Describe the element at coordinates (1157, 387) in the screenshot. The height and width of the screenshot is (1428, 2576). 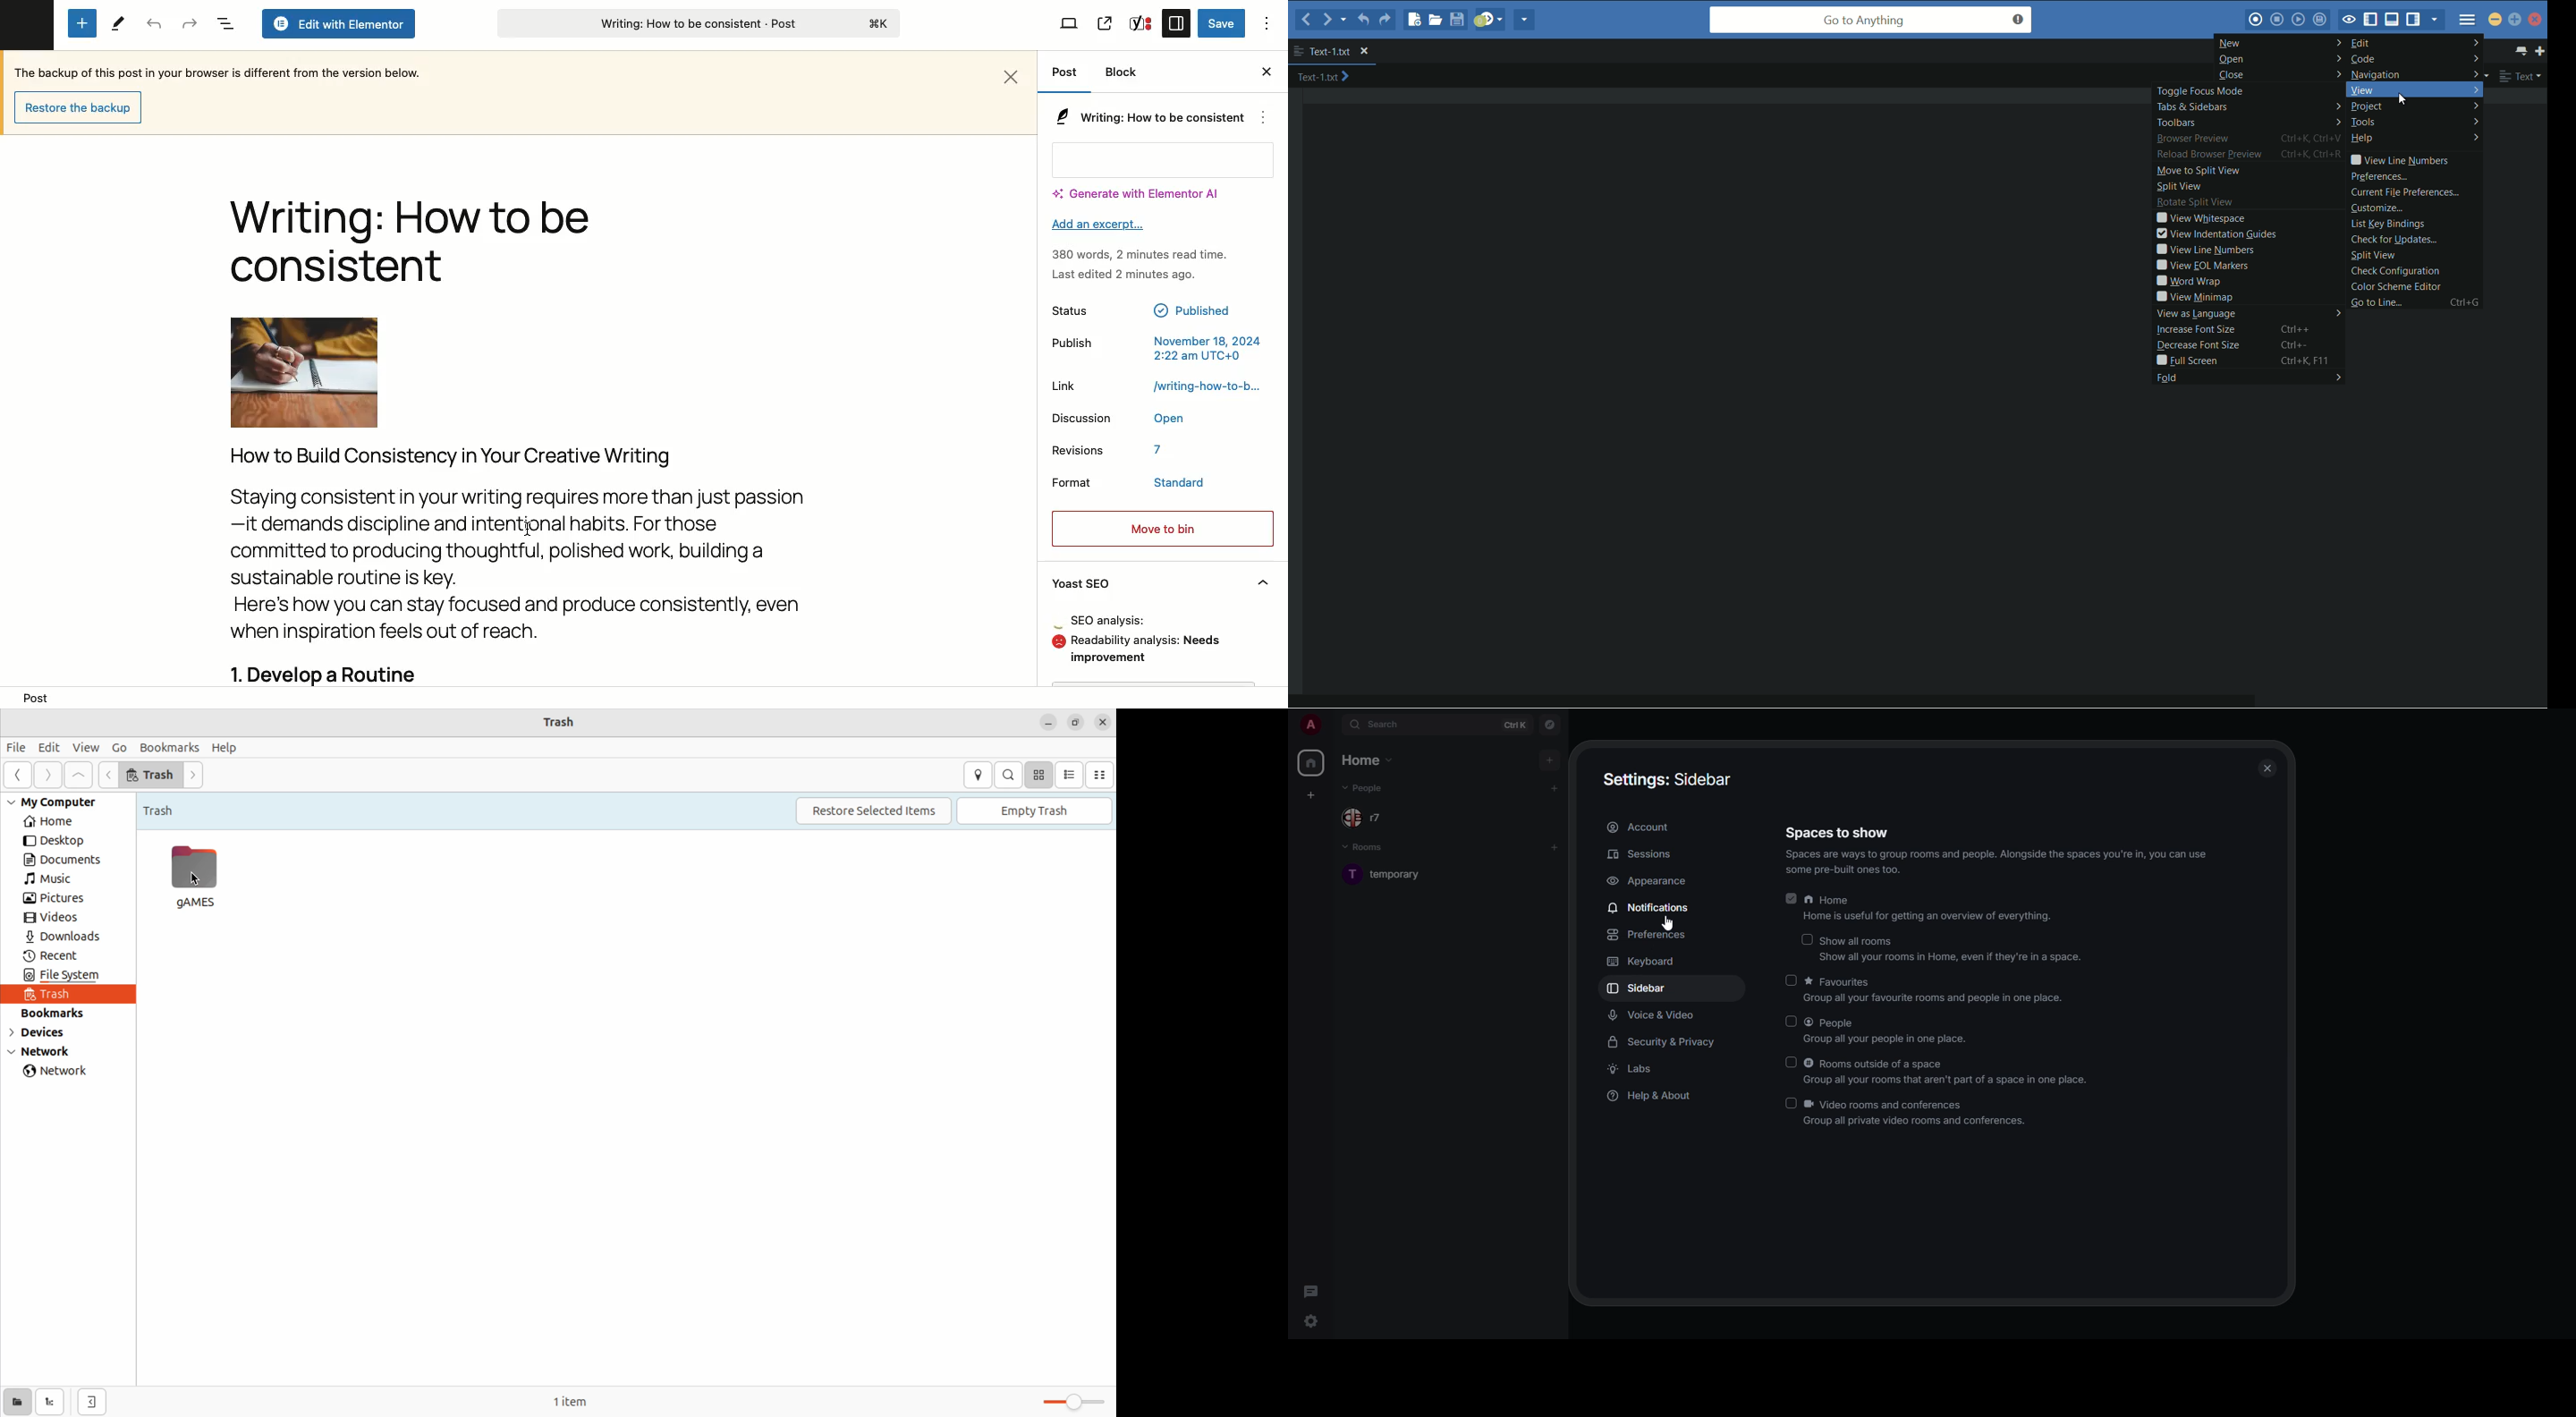
I see `Link` at that location.